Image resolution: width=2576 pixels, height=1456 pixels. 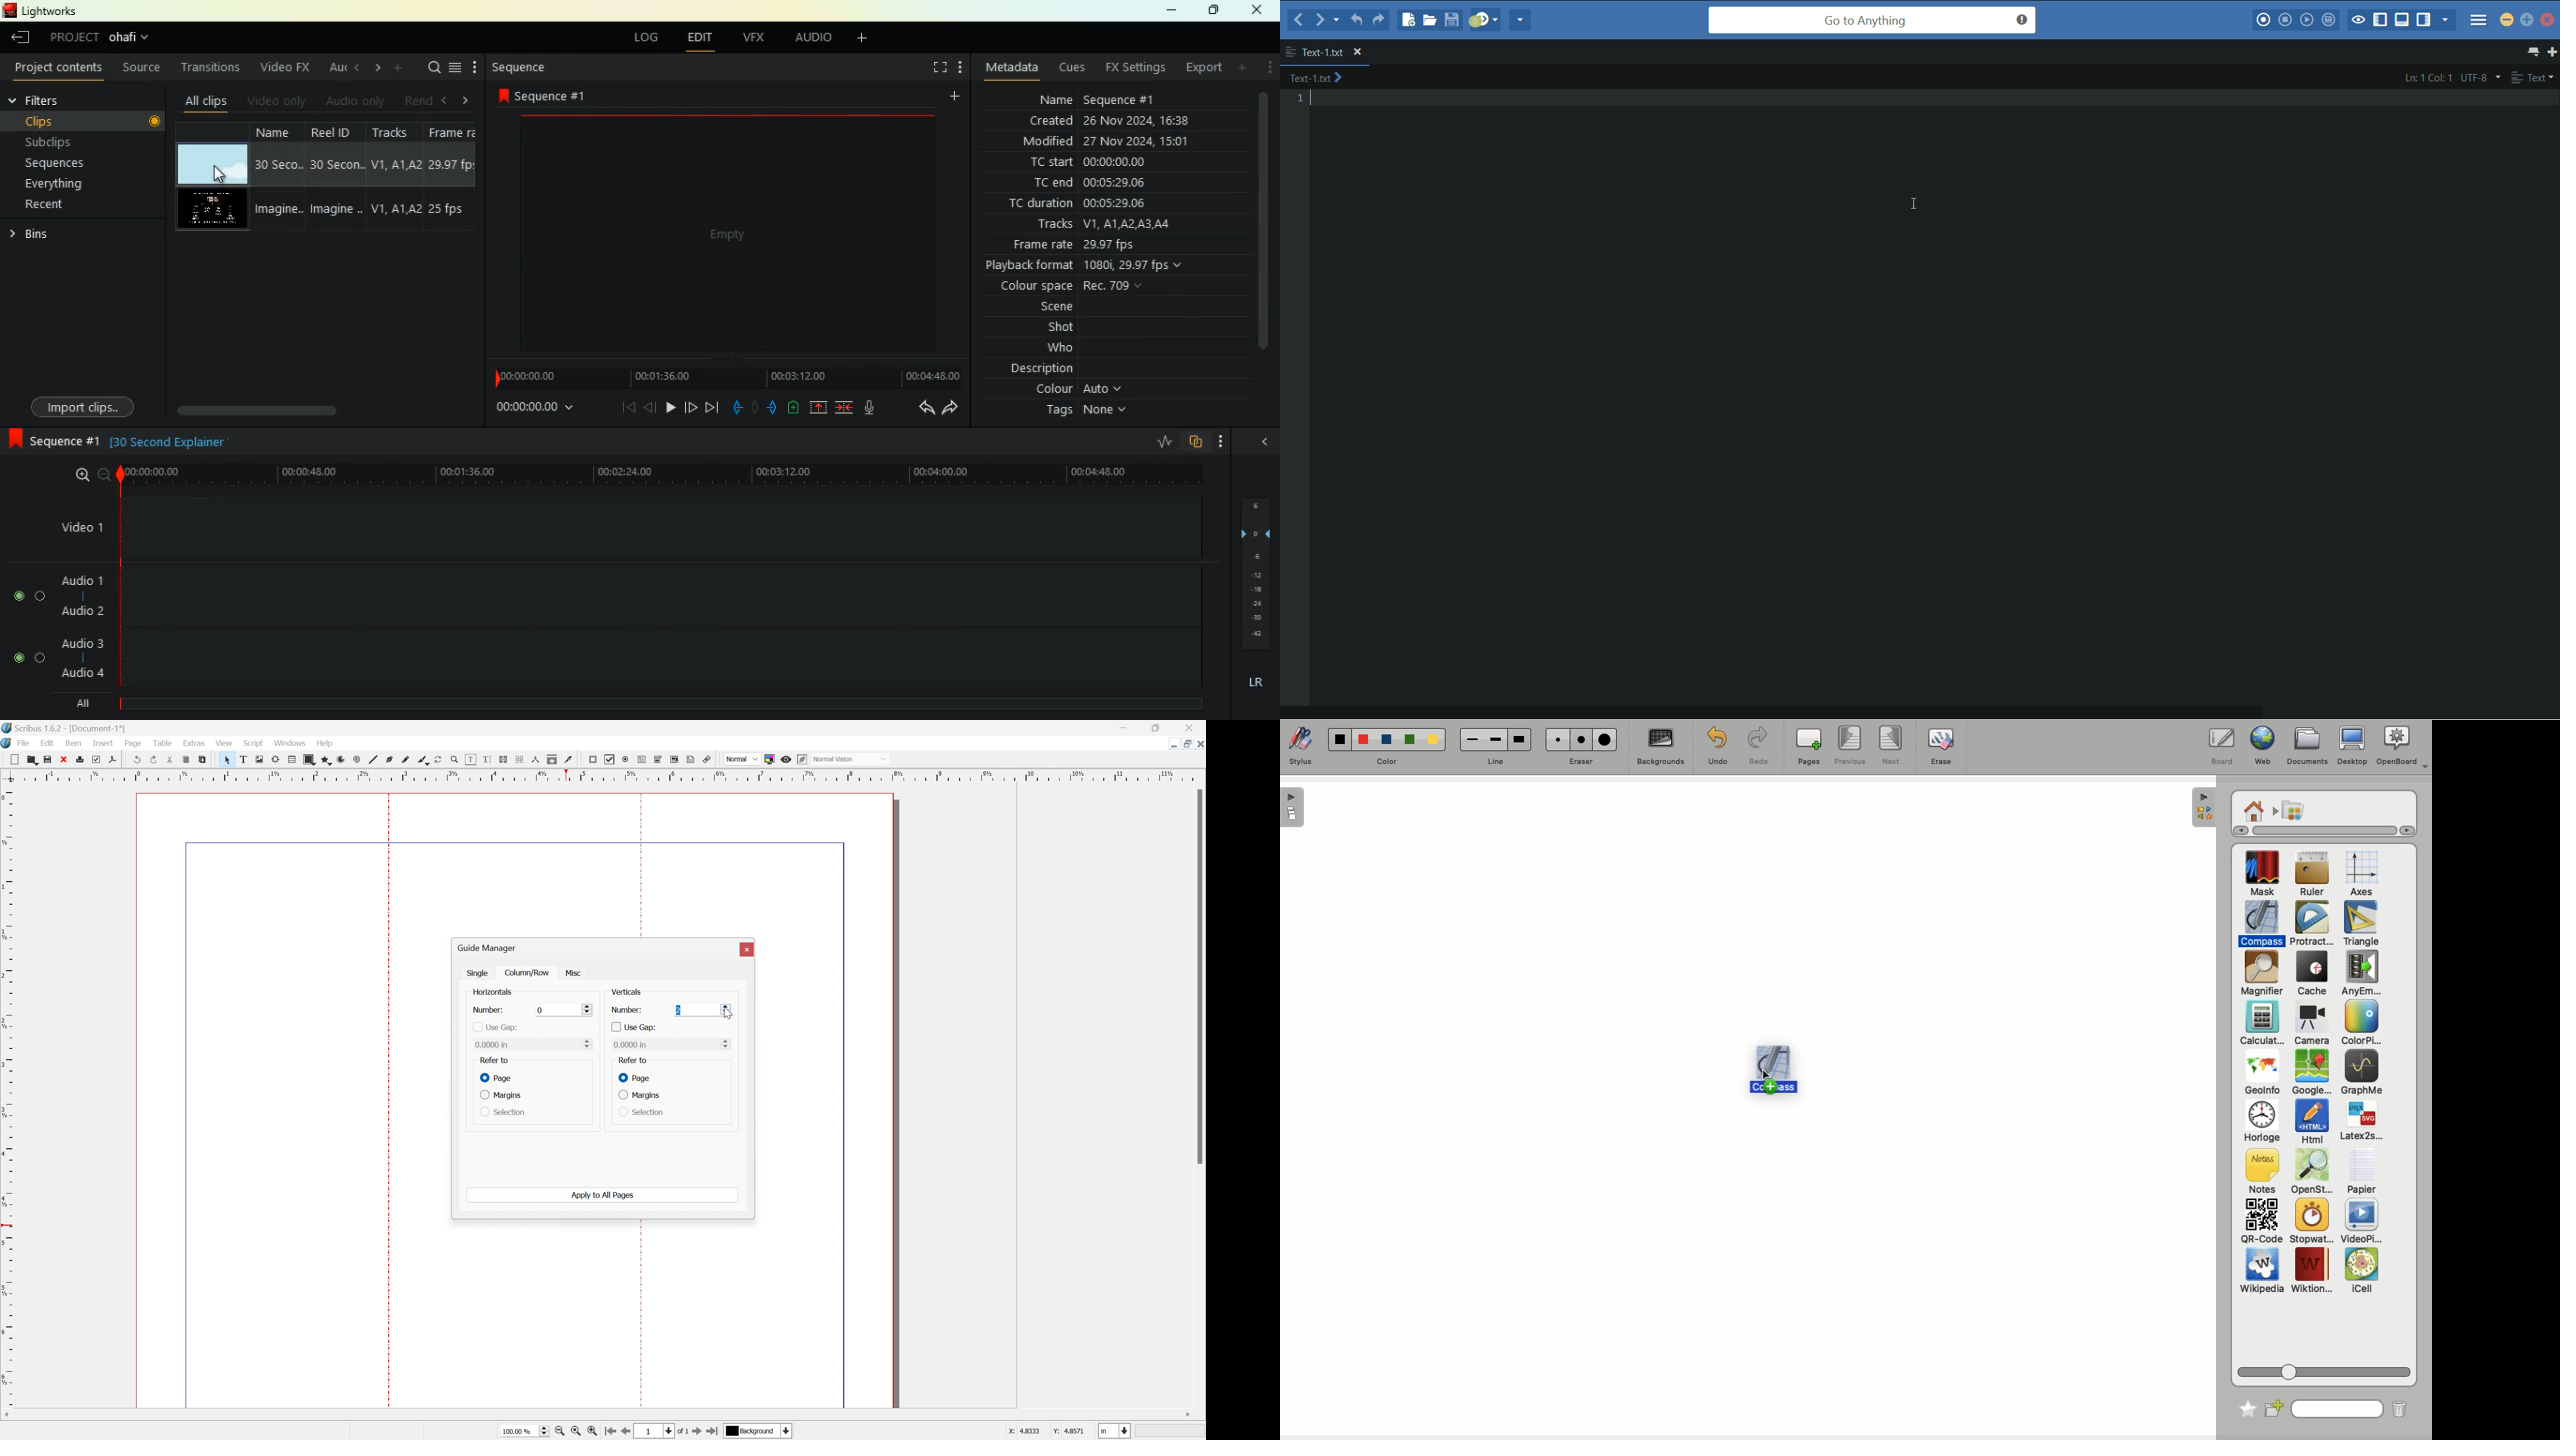 What do you see at coordinates (214, 67) in the screenshot?
I see `transitions` at bounding box center [214, 67].